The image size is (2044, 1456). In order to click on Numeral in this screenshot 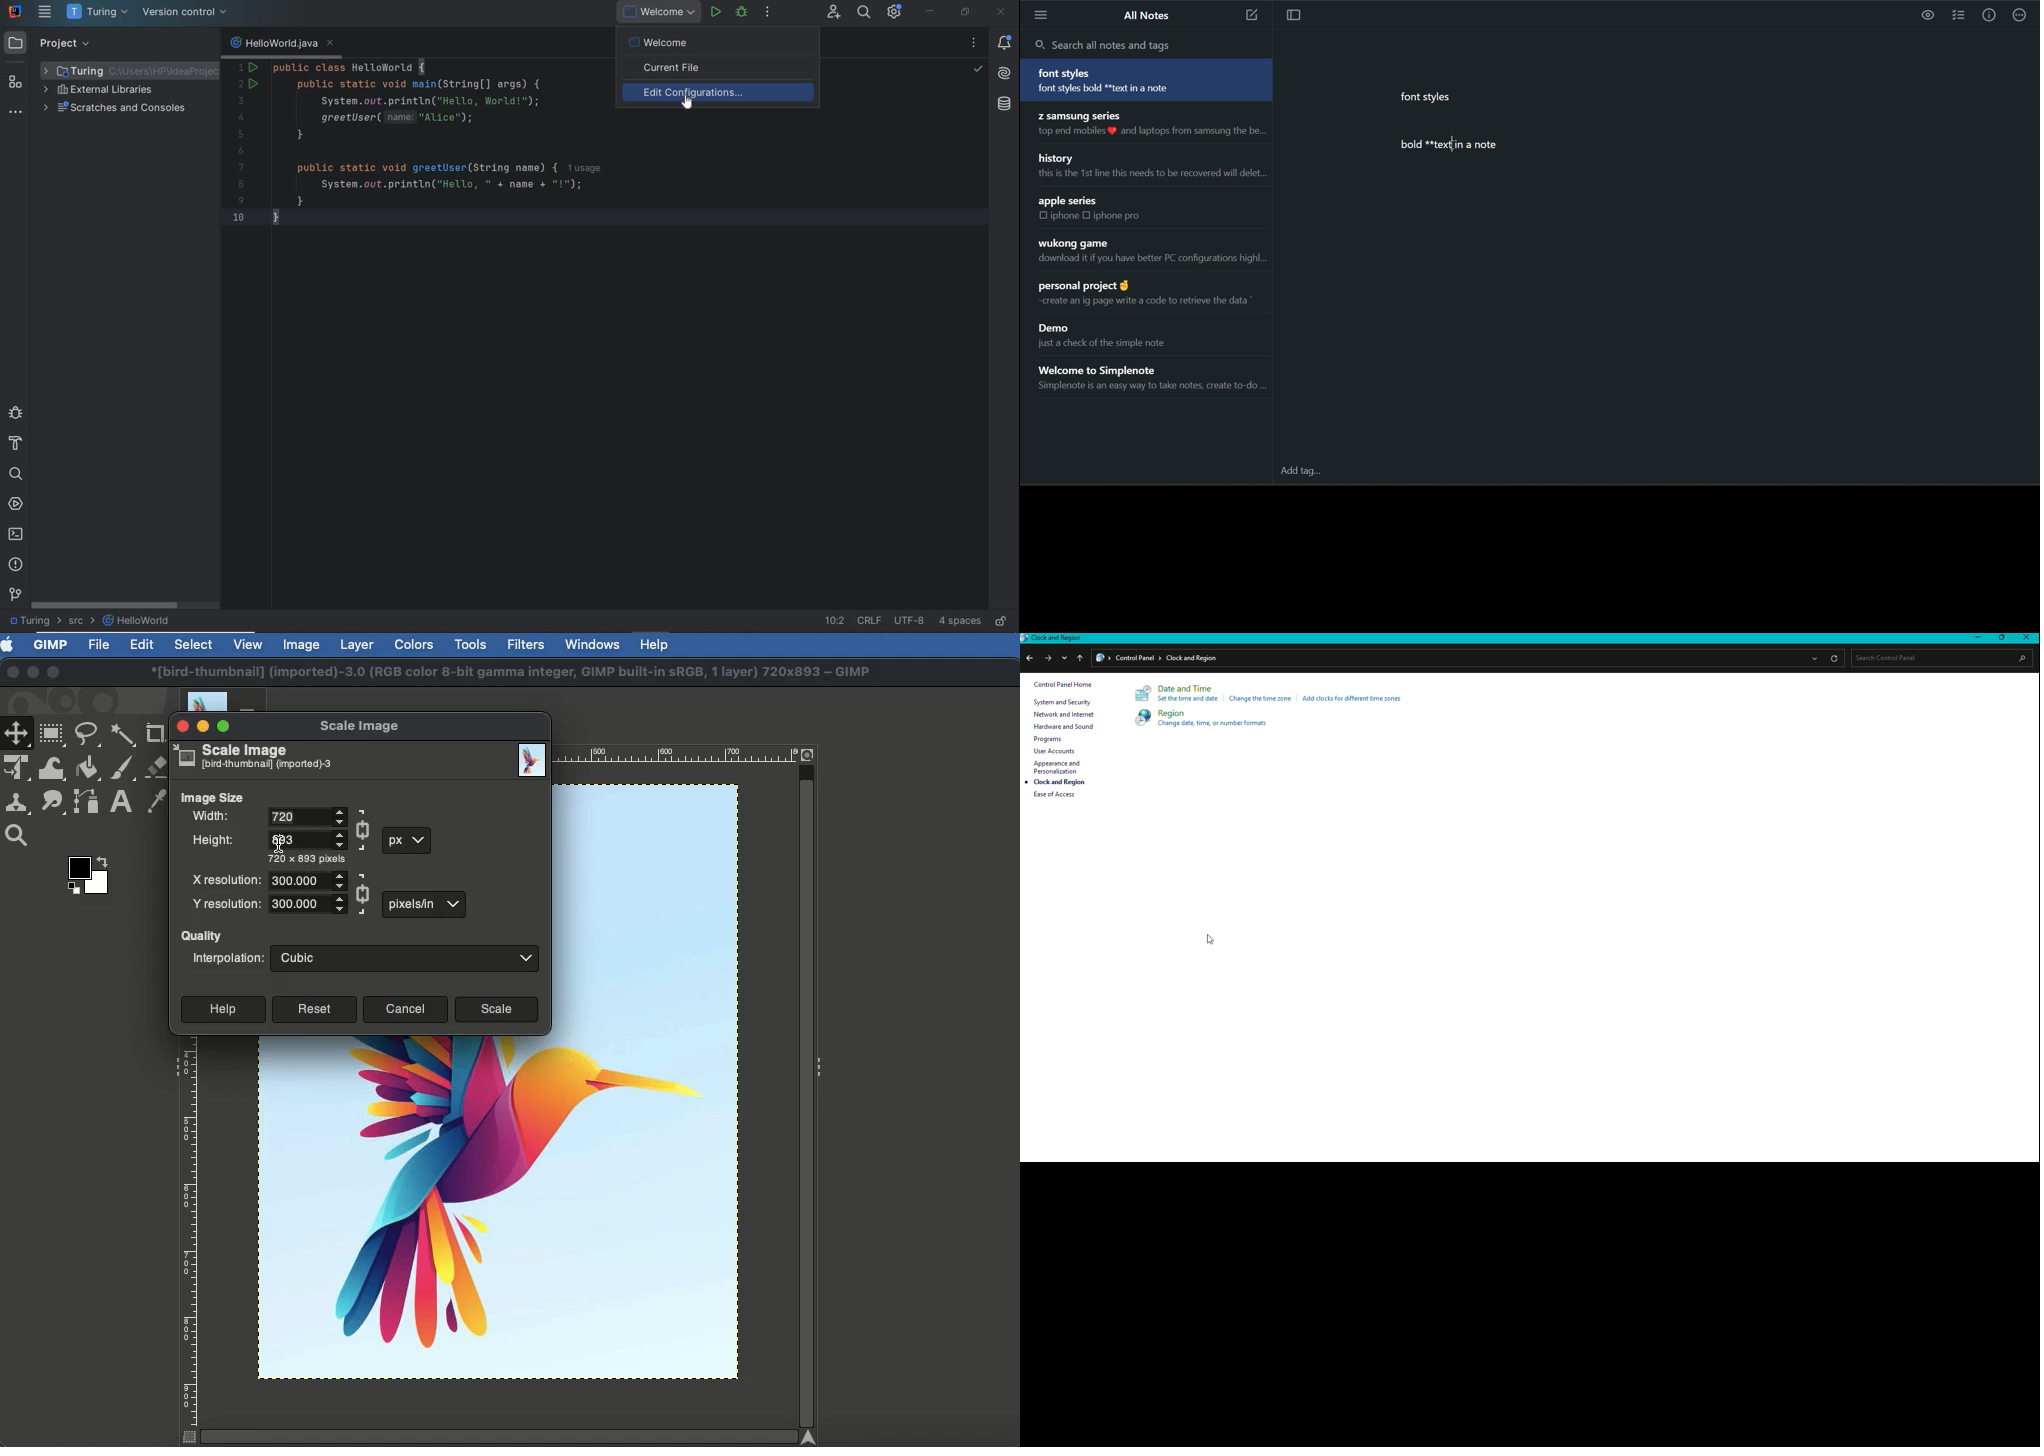, I will do `click(309, 881)`.